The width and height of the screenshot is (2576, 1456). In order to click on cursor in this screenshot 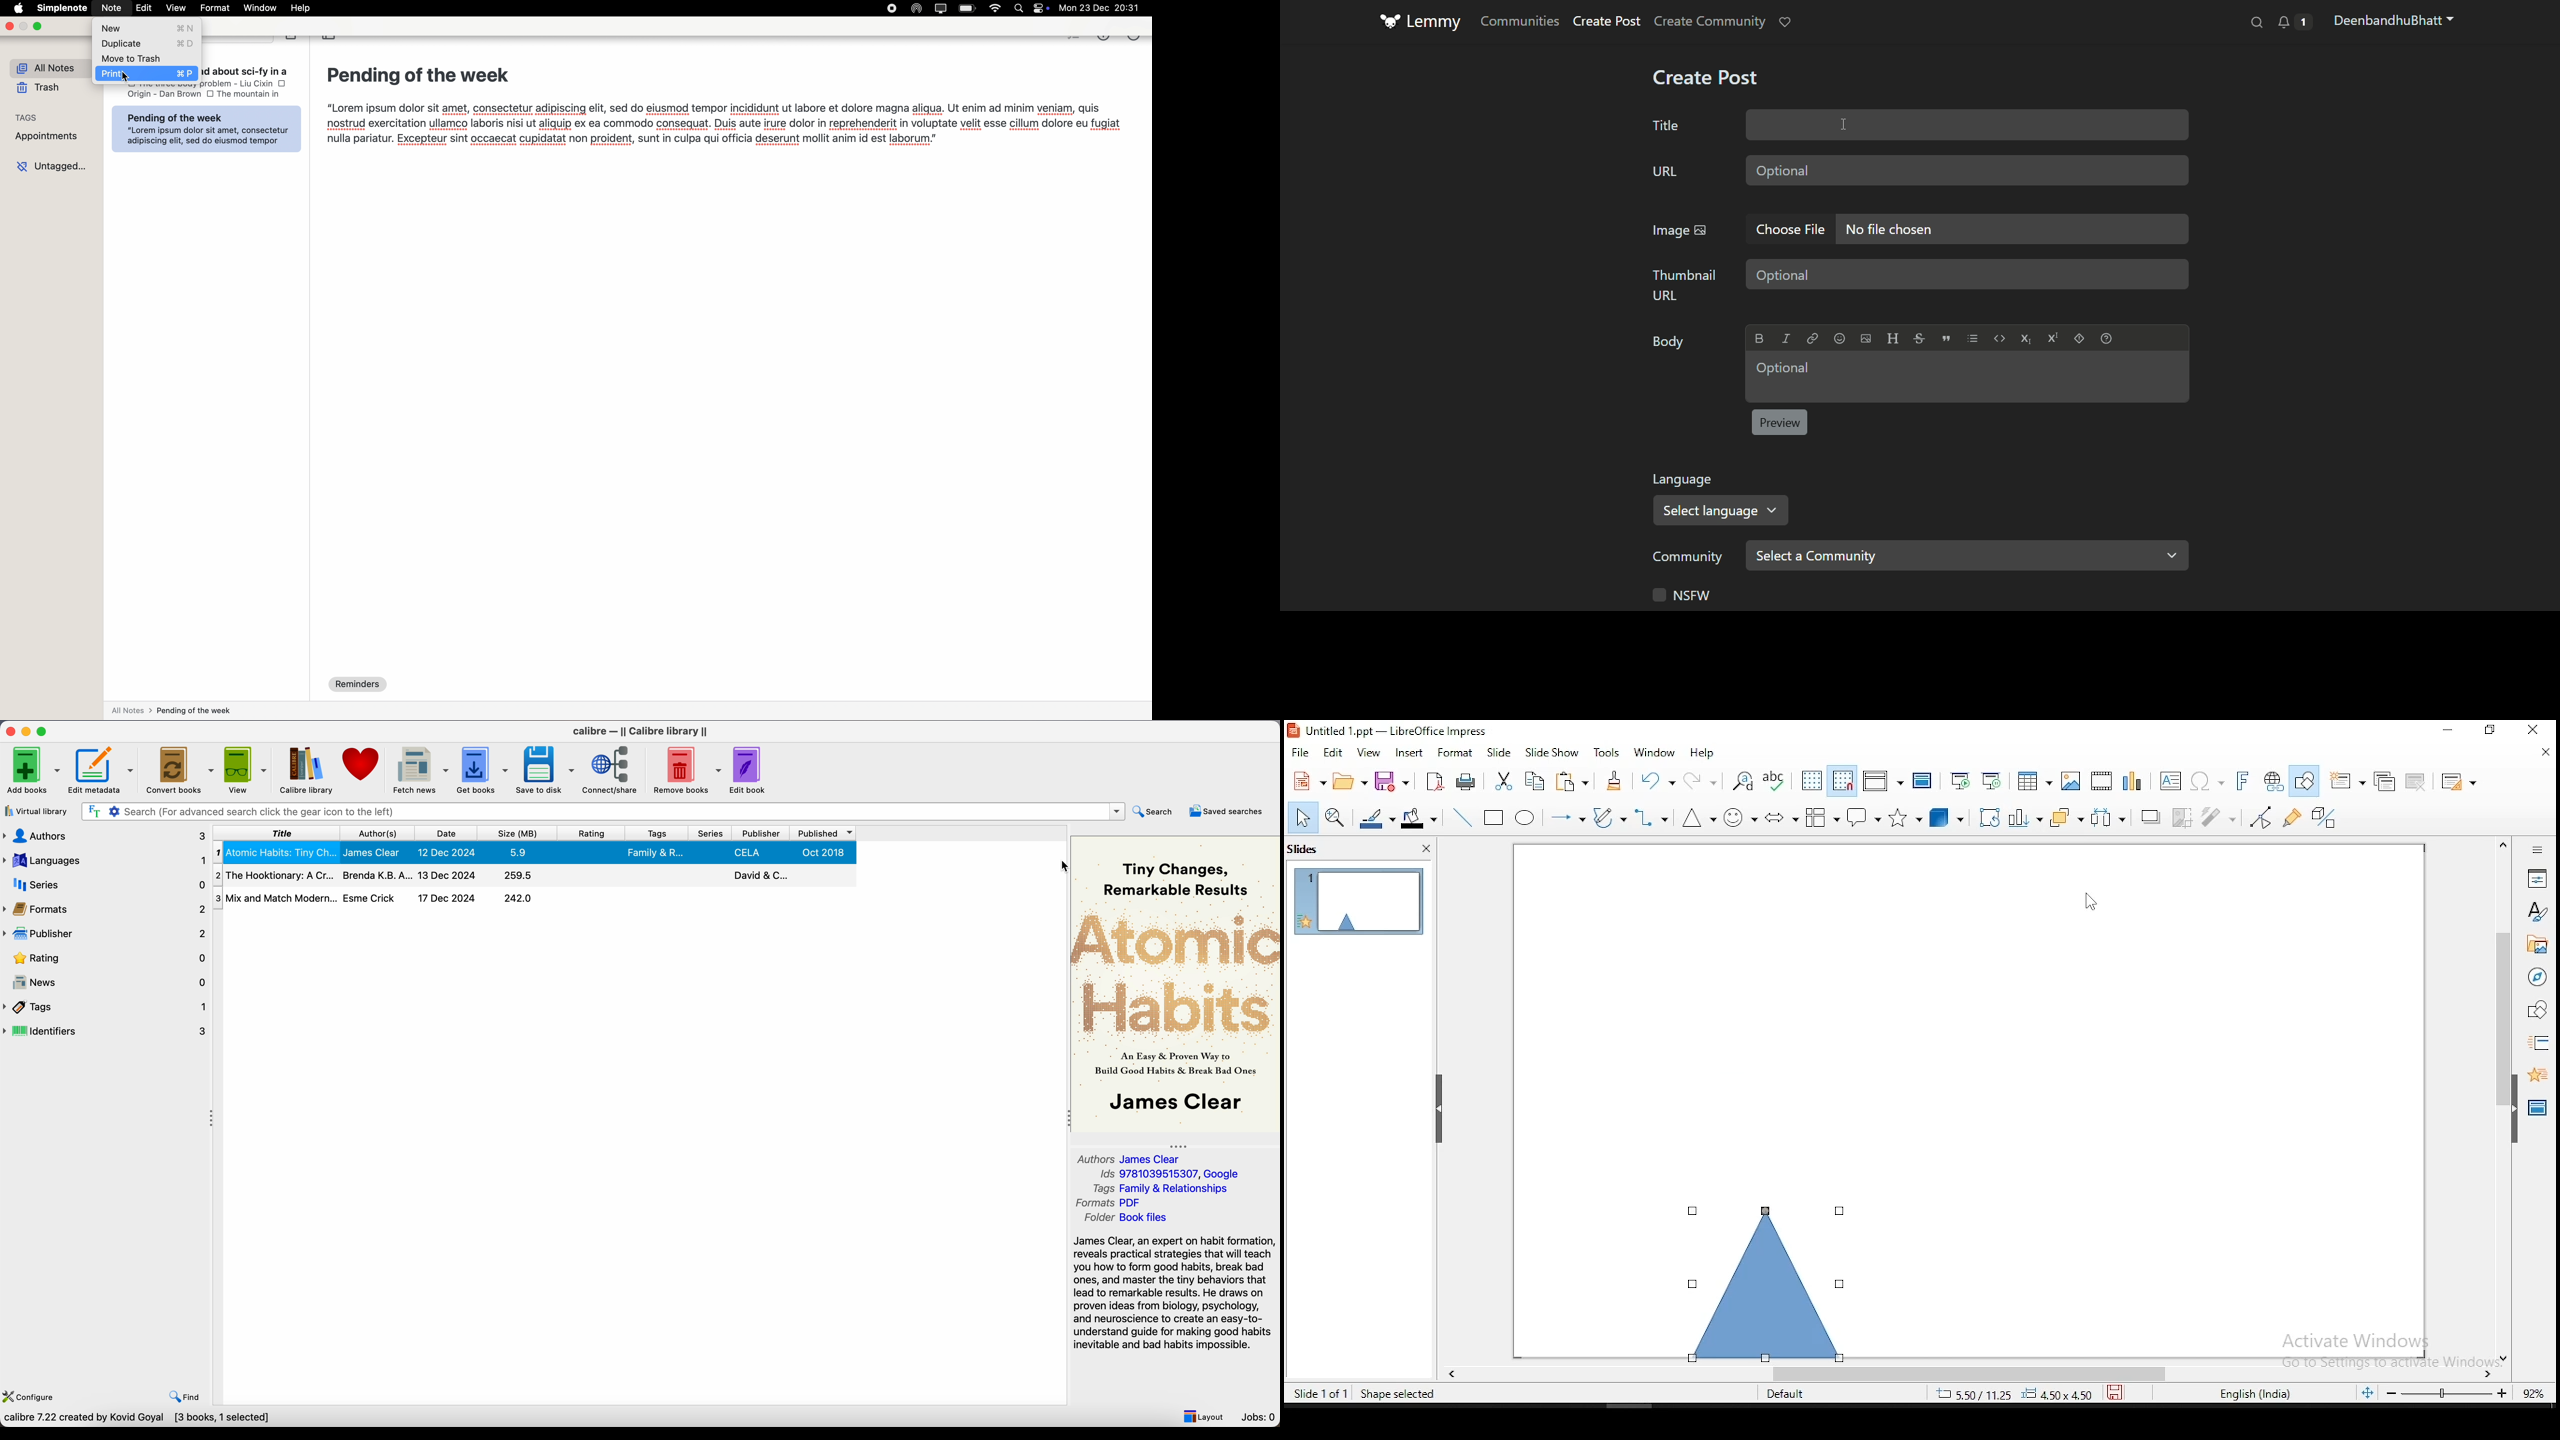, I will do `click(129, 76)`.